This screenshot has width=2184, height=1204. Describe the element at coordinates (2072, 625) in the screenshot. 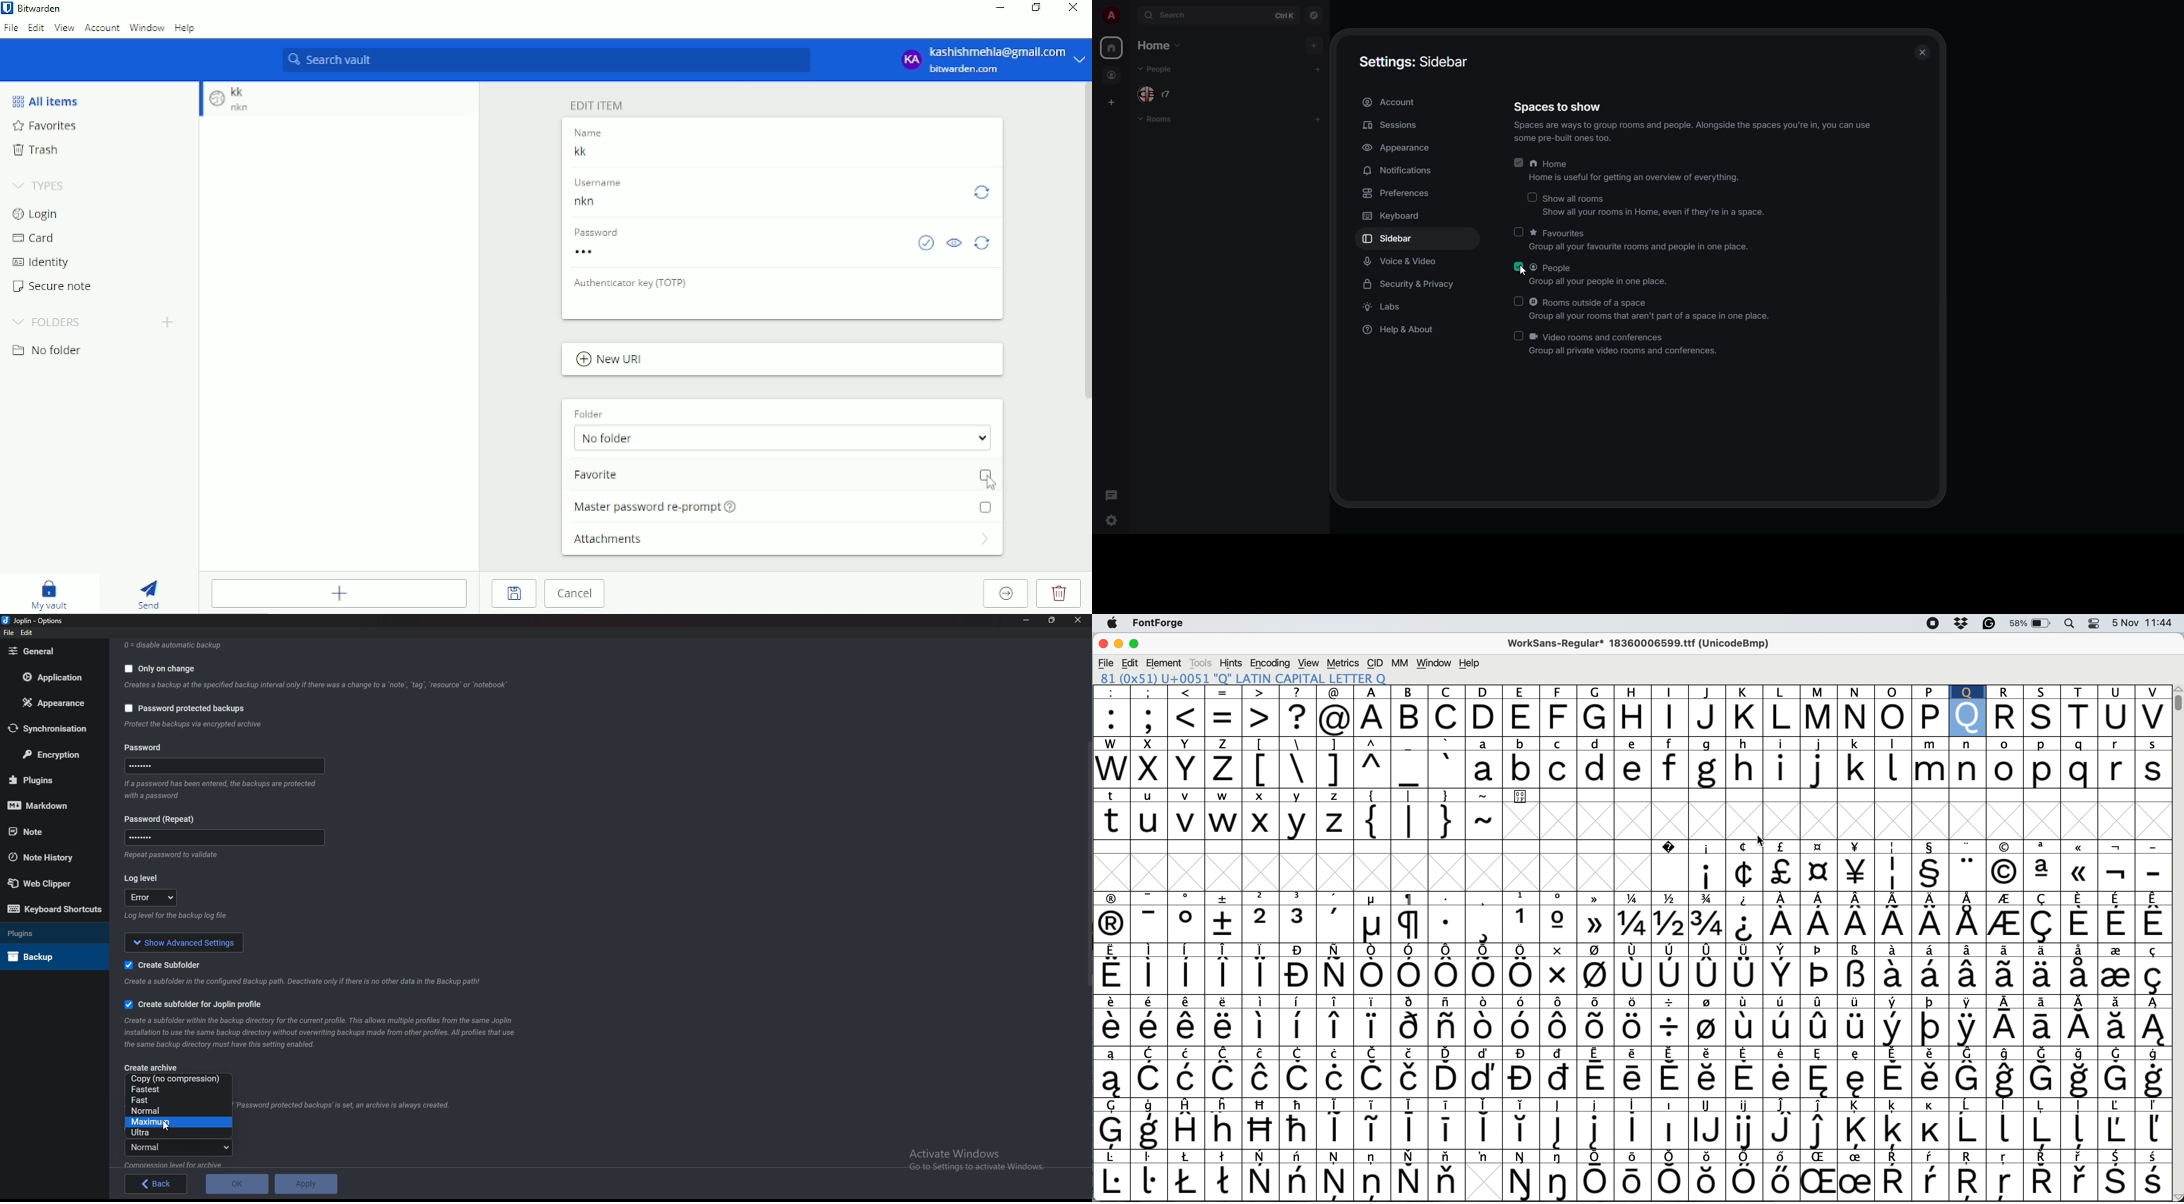

I see `spotlight search` at that location.